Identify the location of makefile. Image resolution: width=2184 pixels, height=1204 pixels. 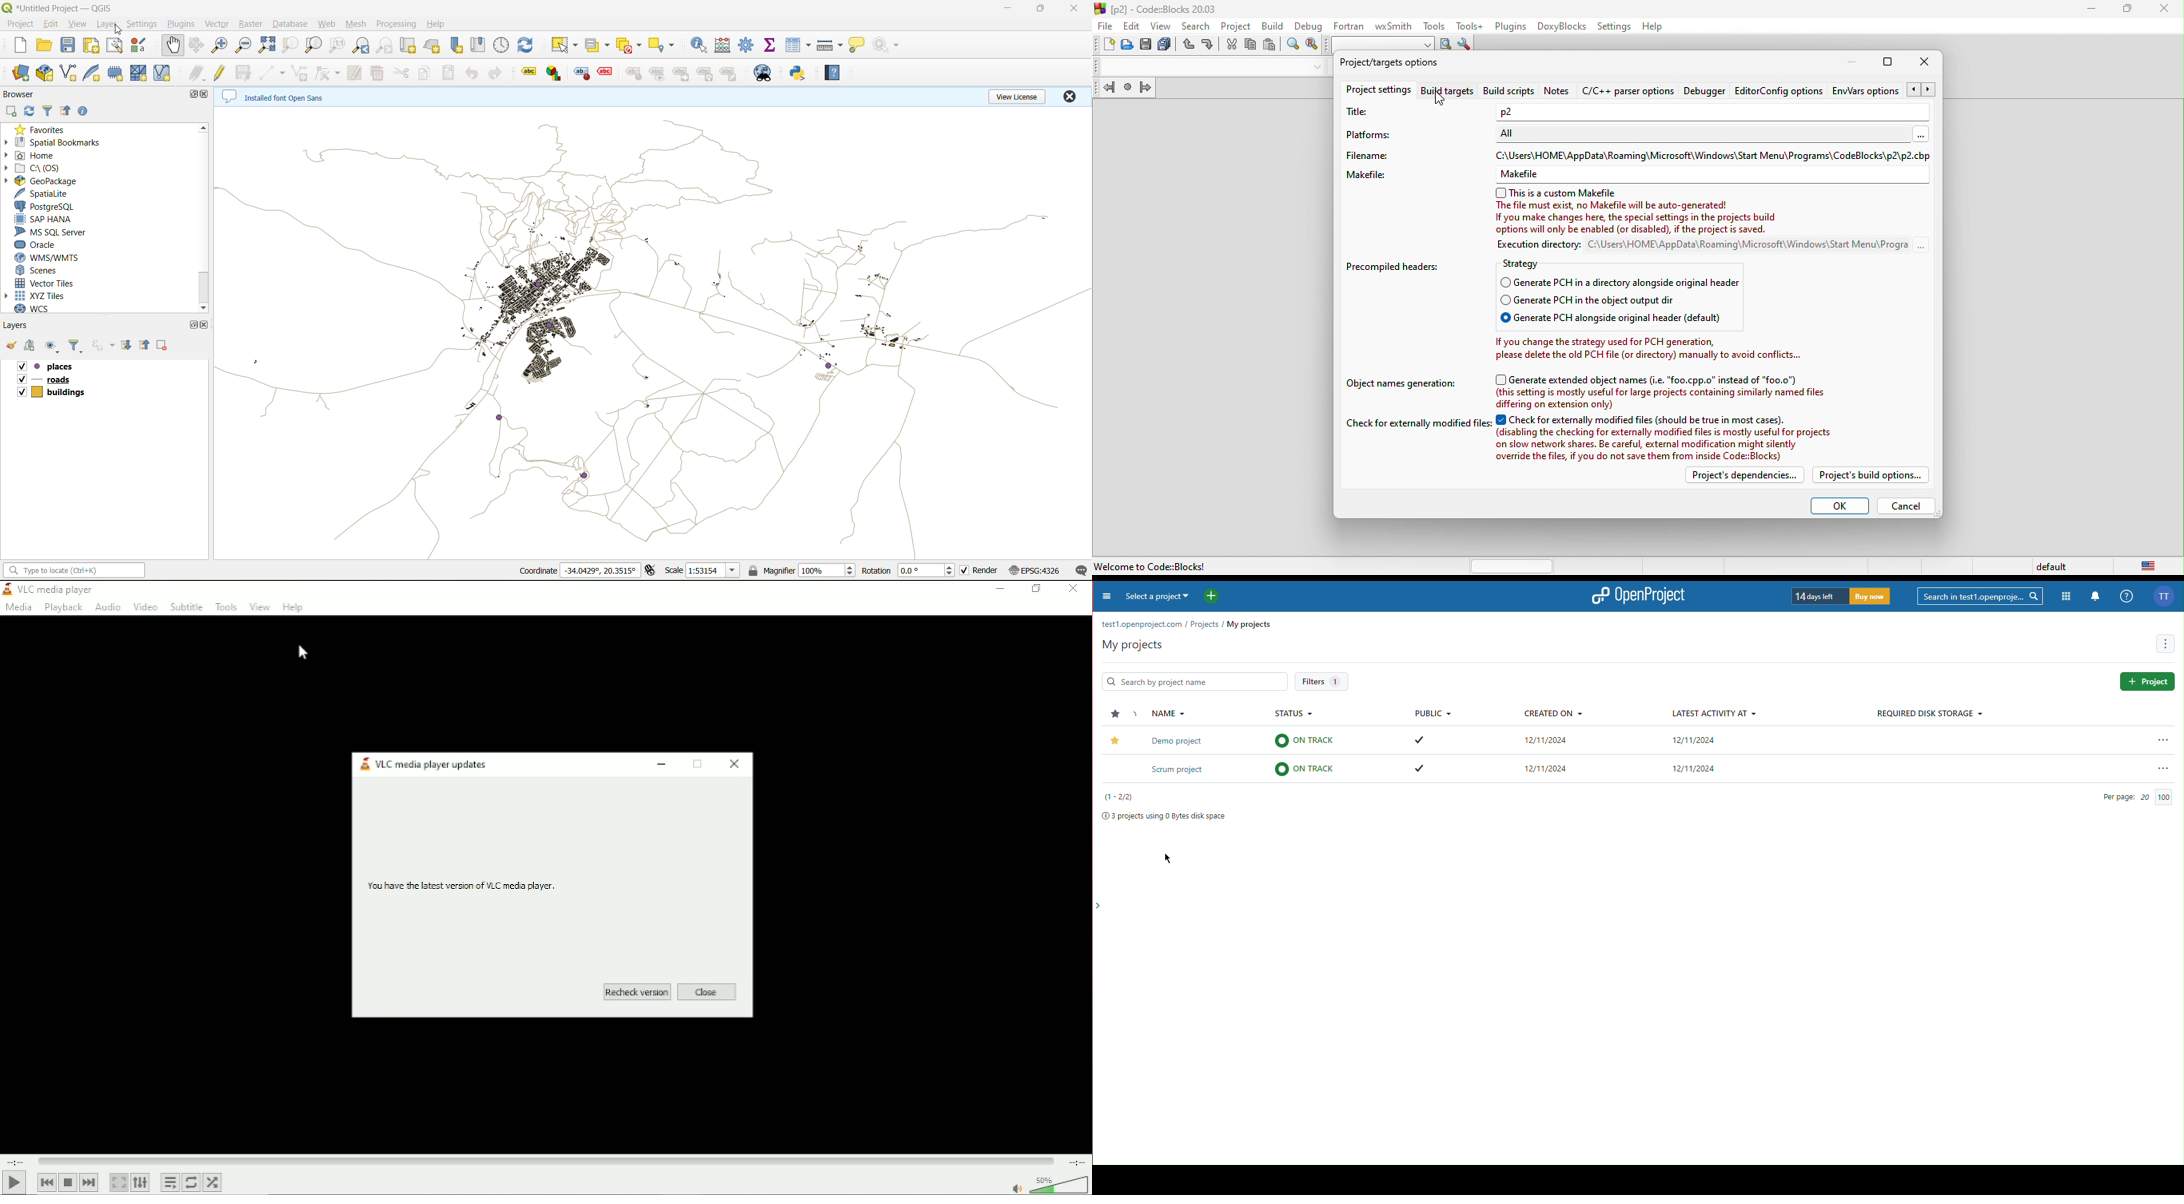
(1408, 175).